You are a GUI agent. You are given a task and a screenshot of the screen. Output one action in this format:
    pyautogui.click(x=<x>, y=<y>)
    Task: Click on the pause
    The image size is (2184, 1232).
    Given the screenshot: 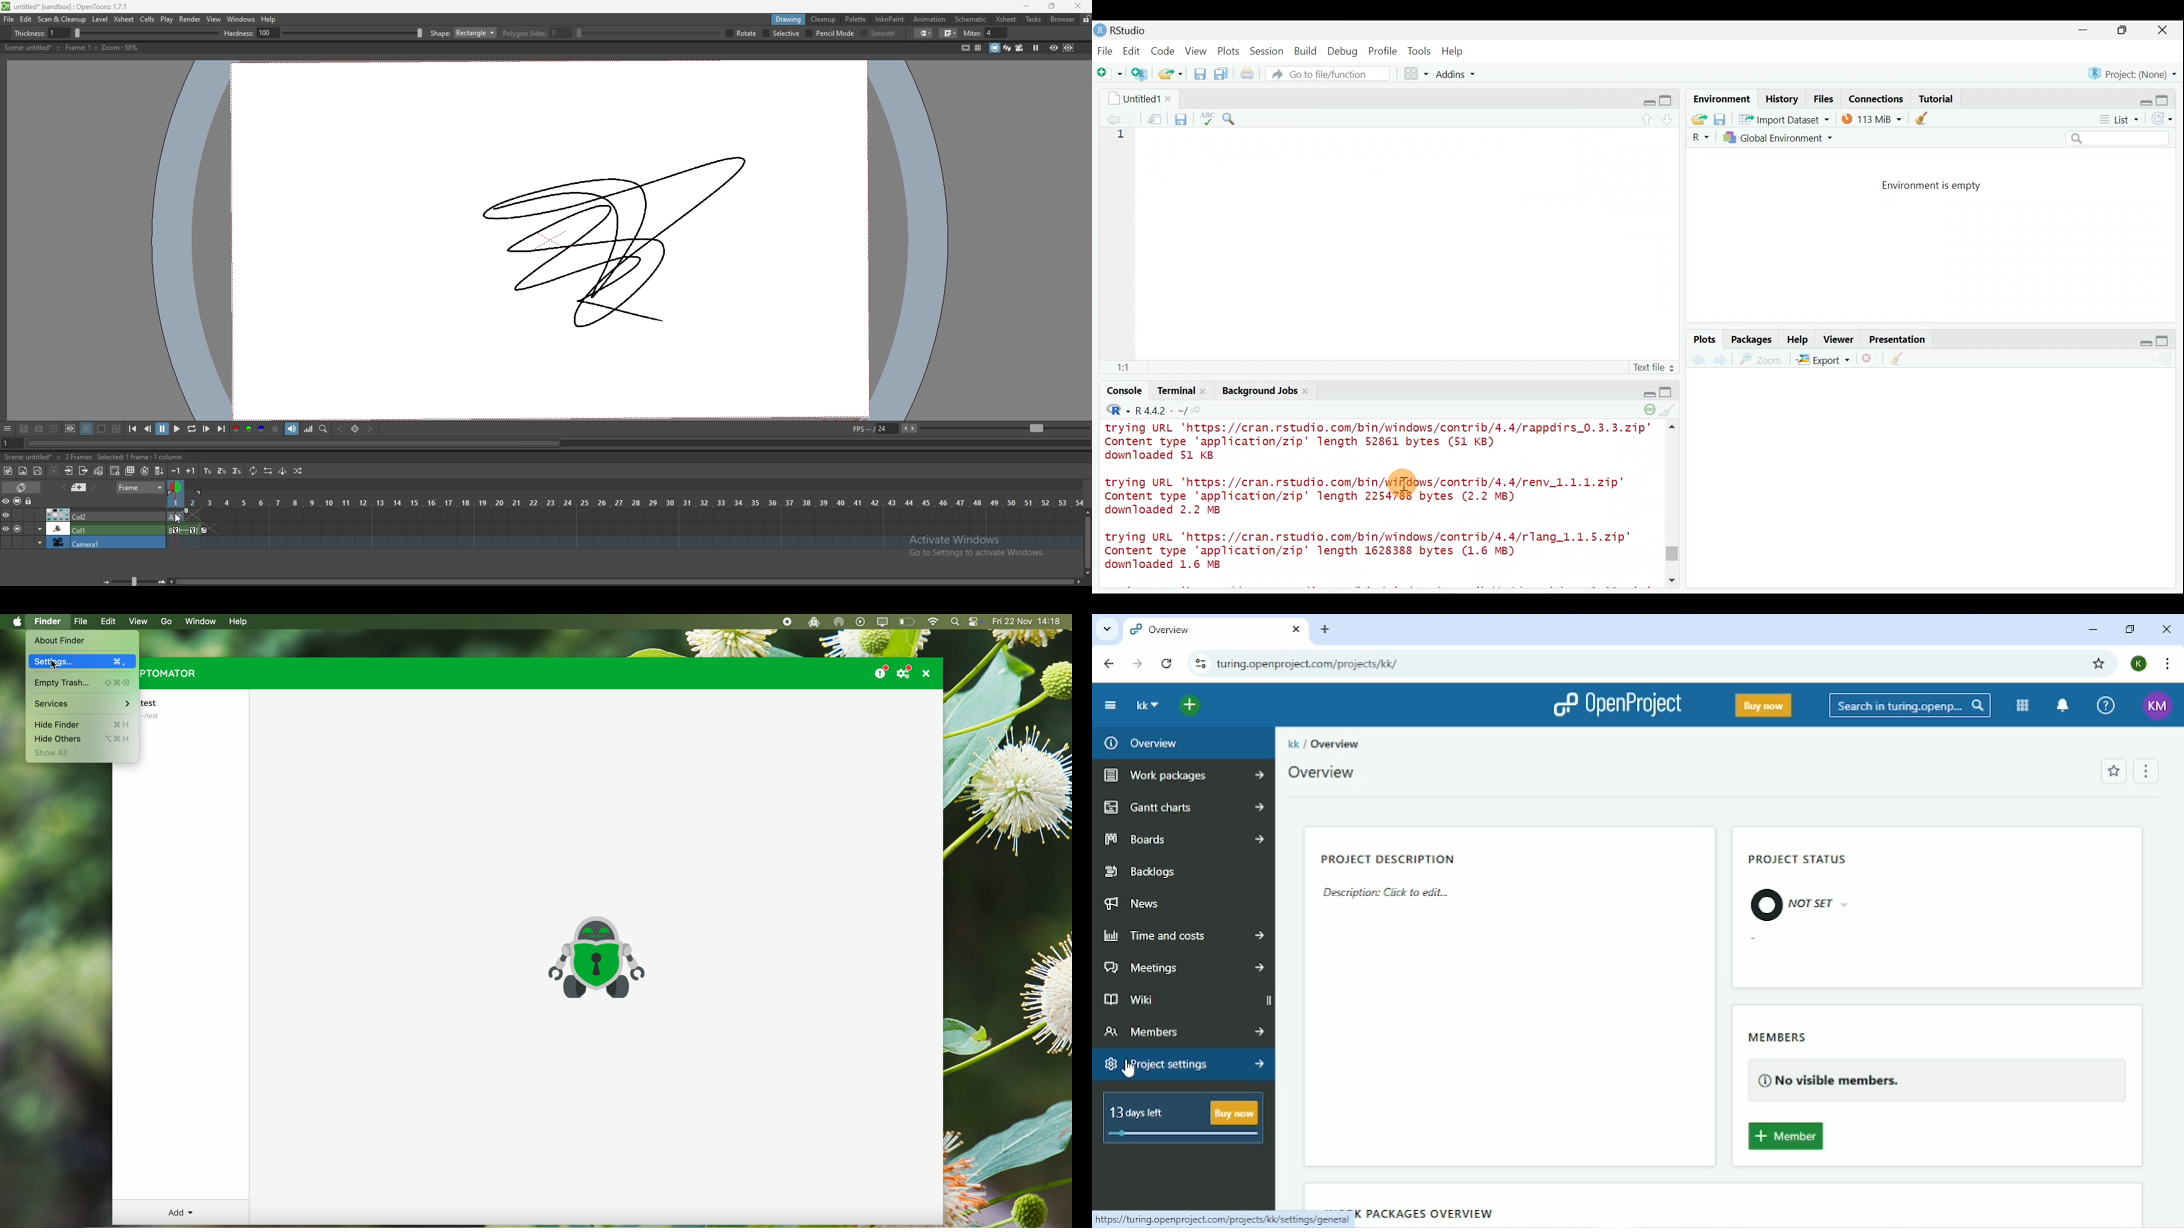 What is the action you would take?
    pyautogui.click(x=162, y=429)
    